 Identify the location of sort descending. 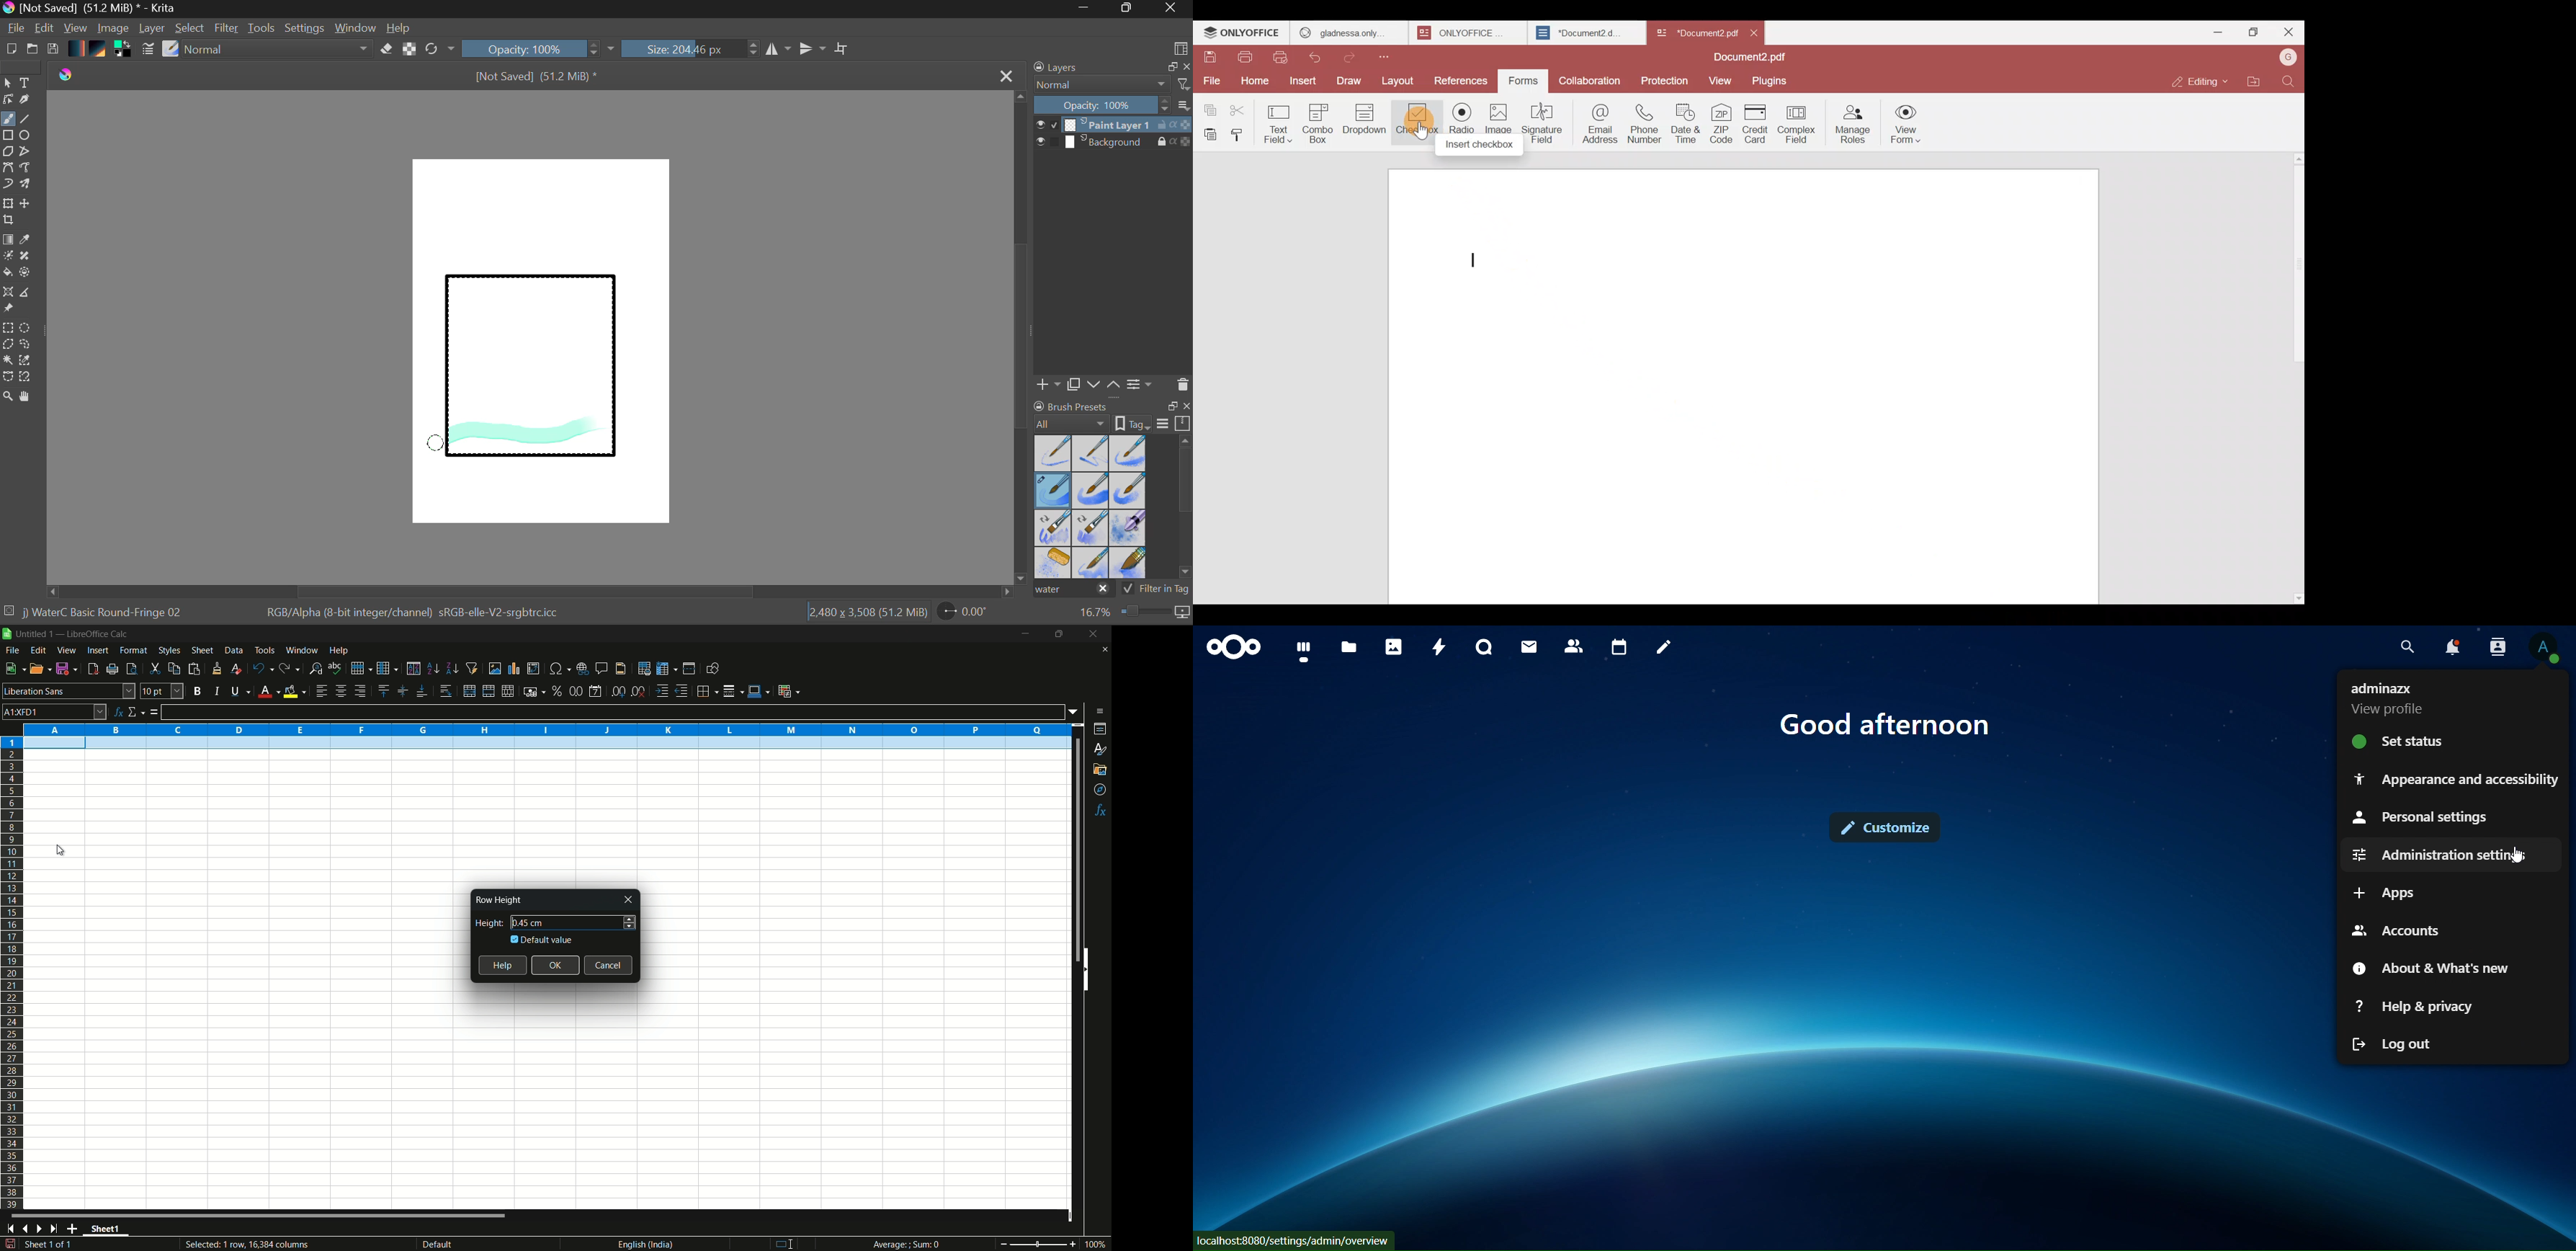
(451, 668).